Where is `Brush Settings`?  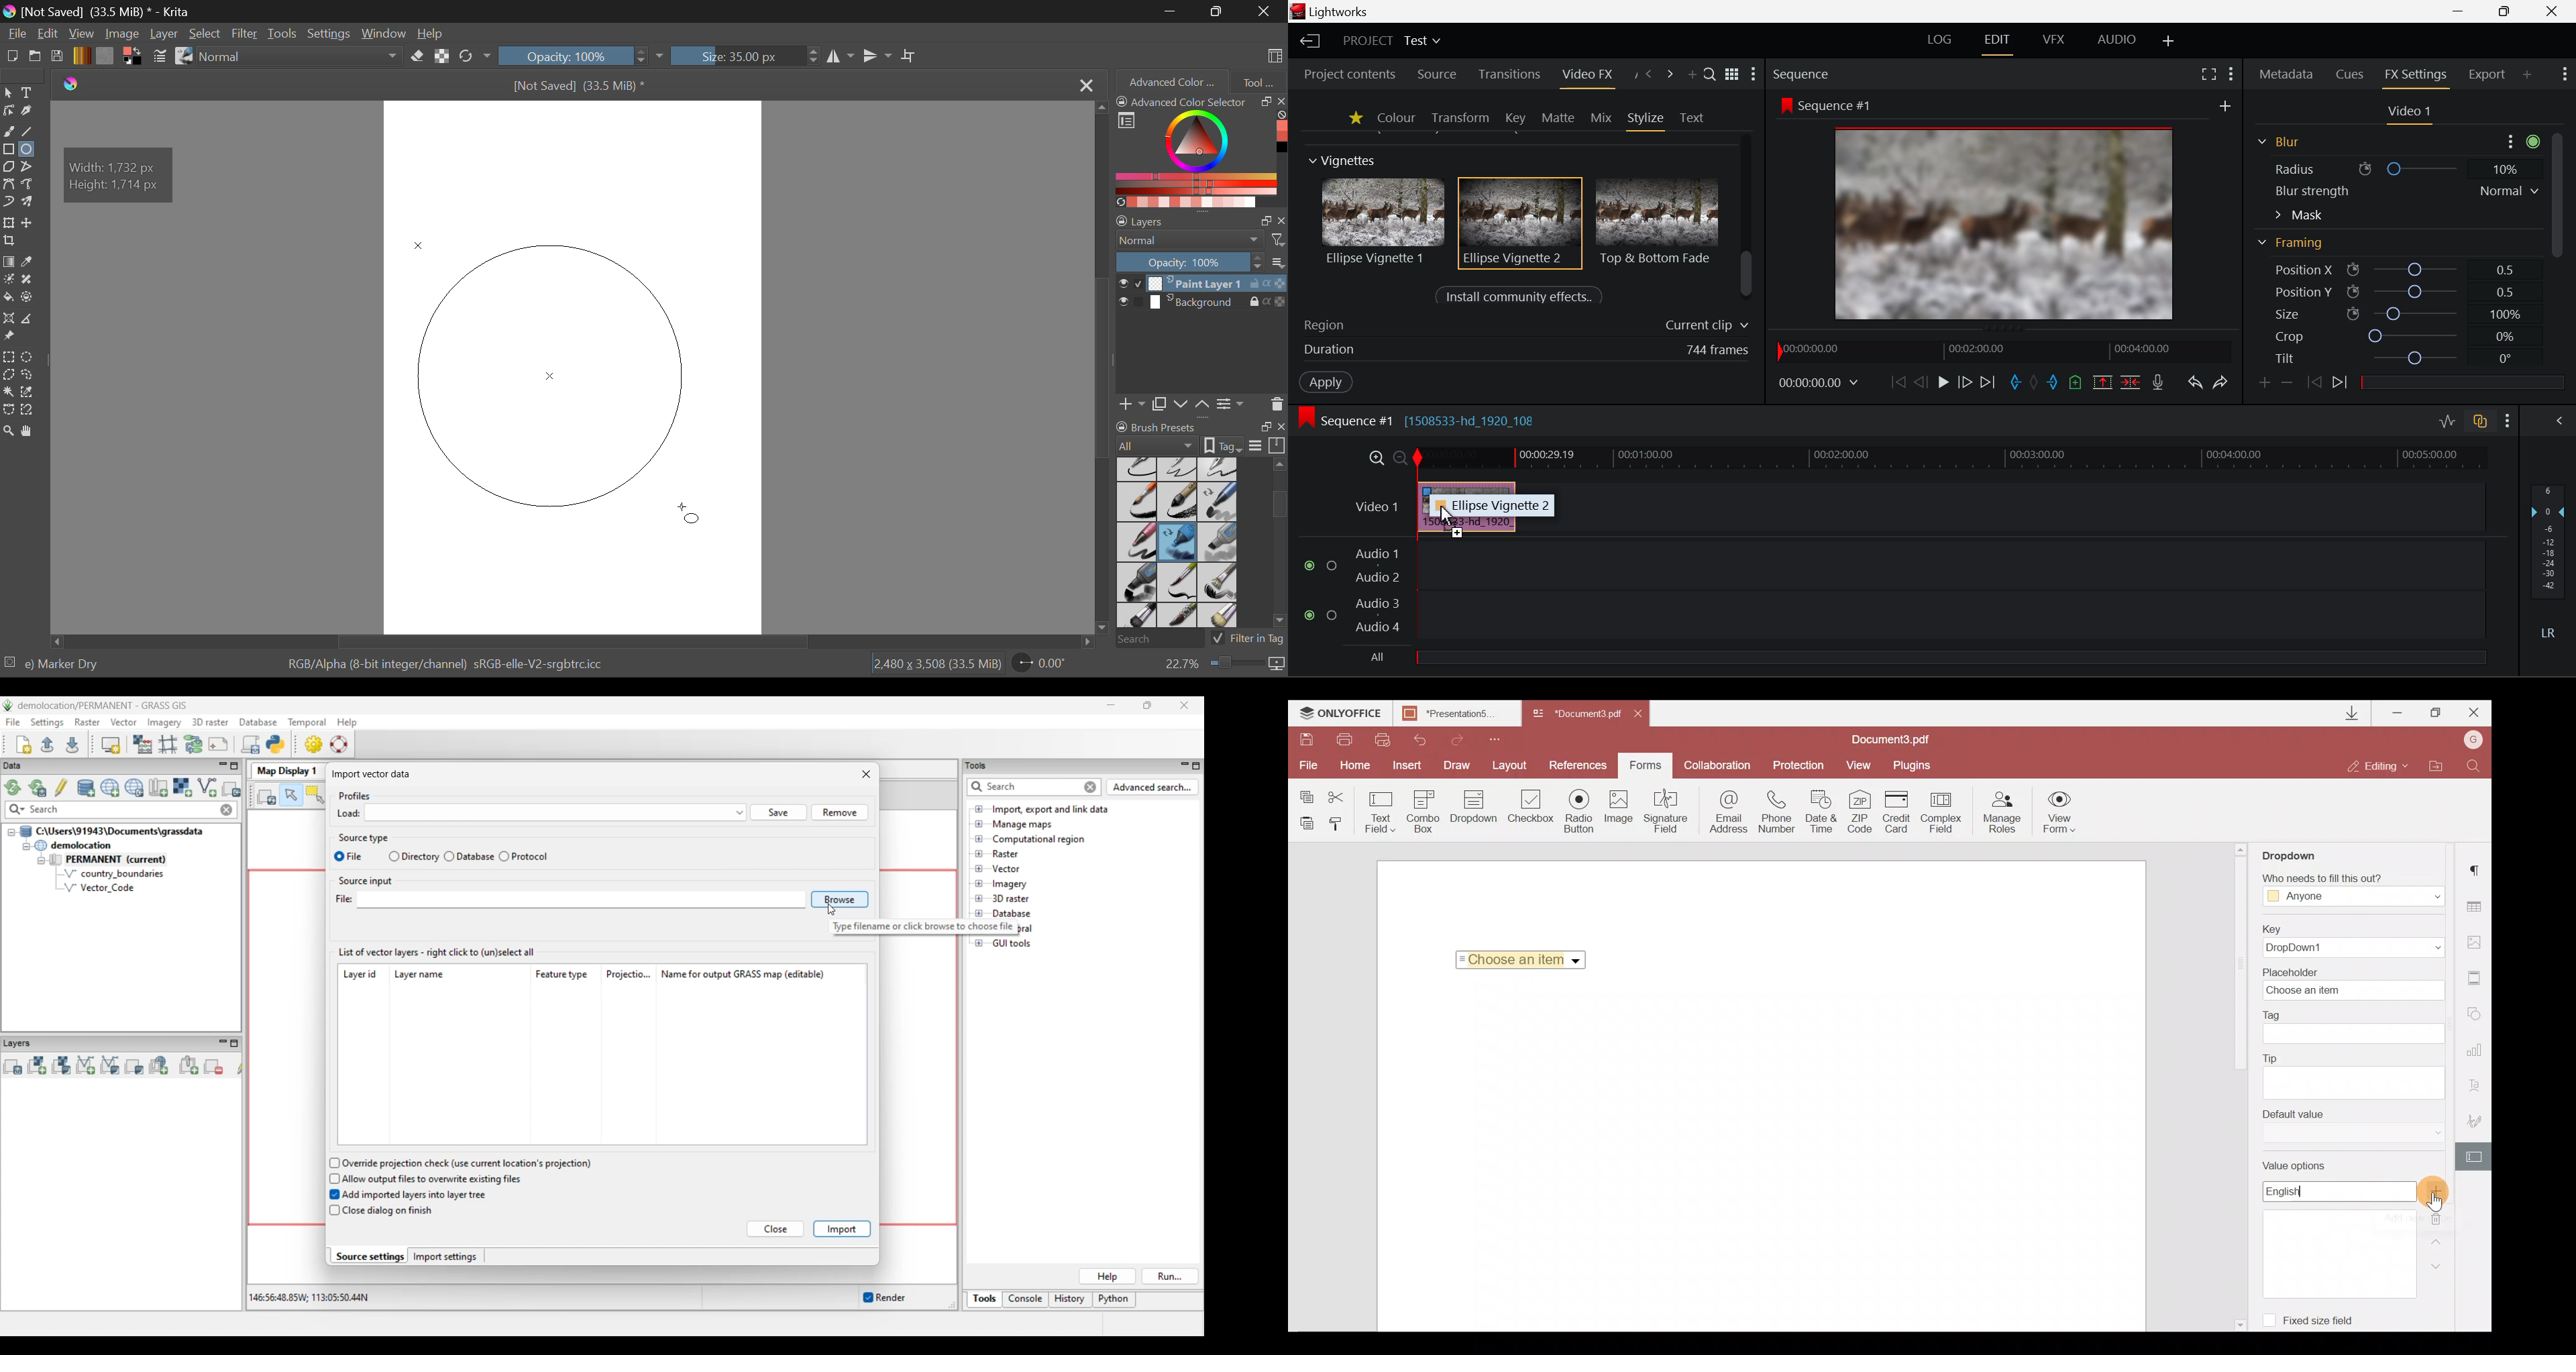
Brush Settings is located at coordinates (159, 57).